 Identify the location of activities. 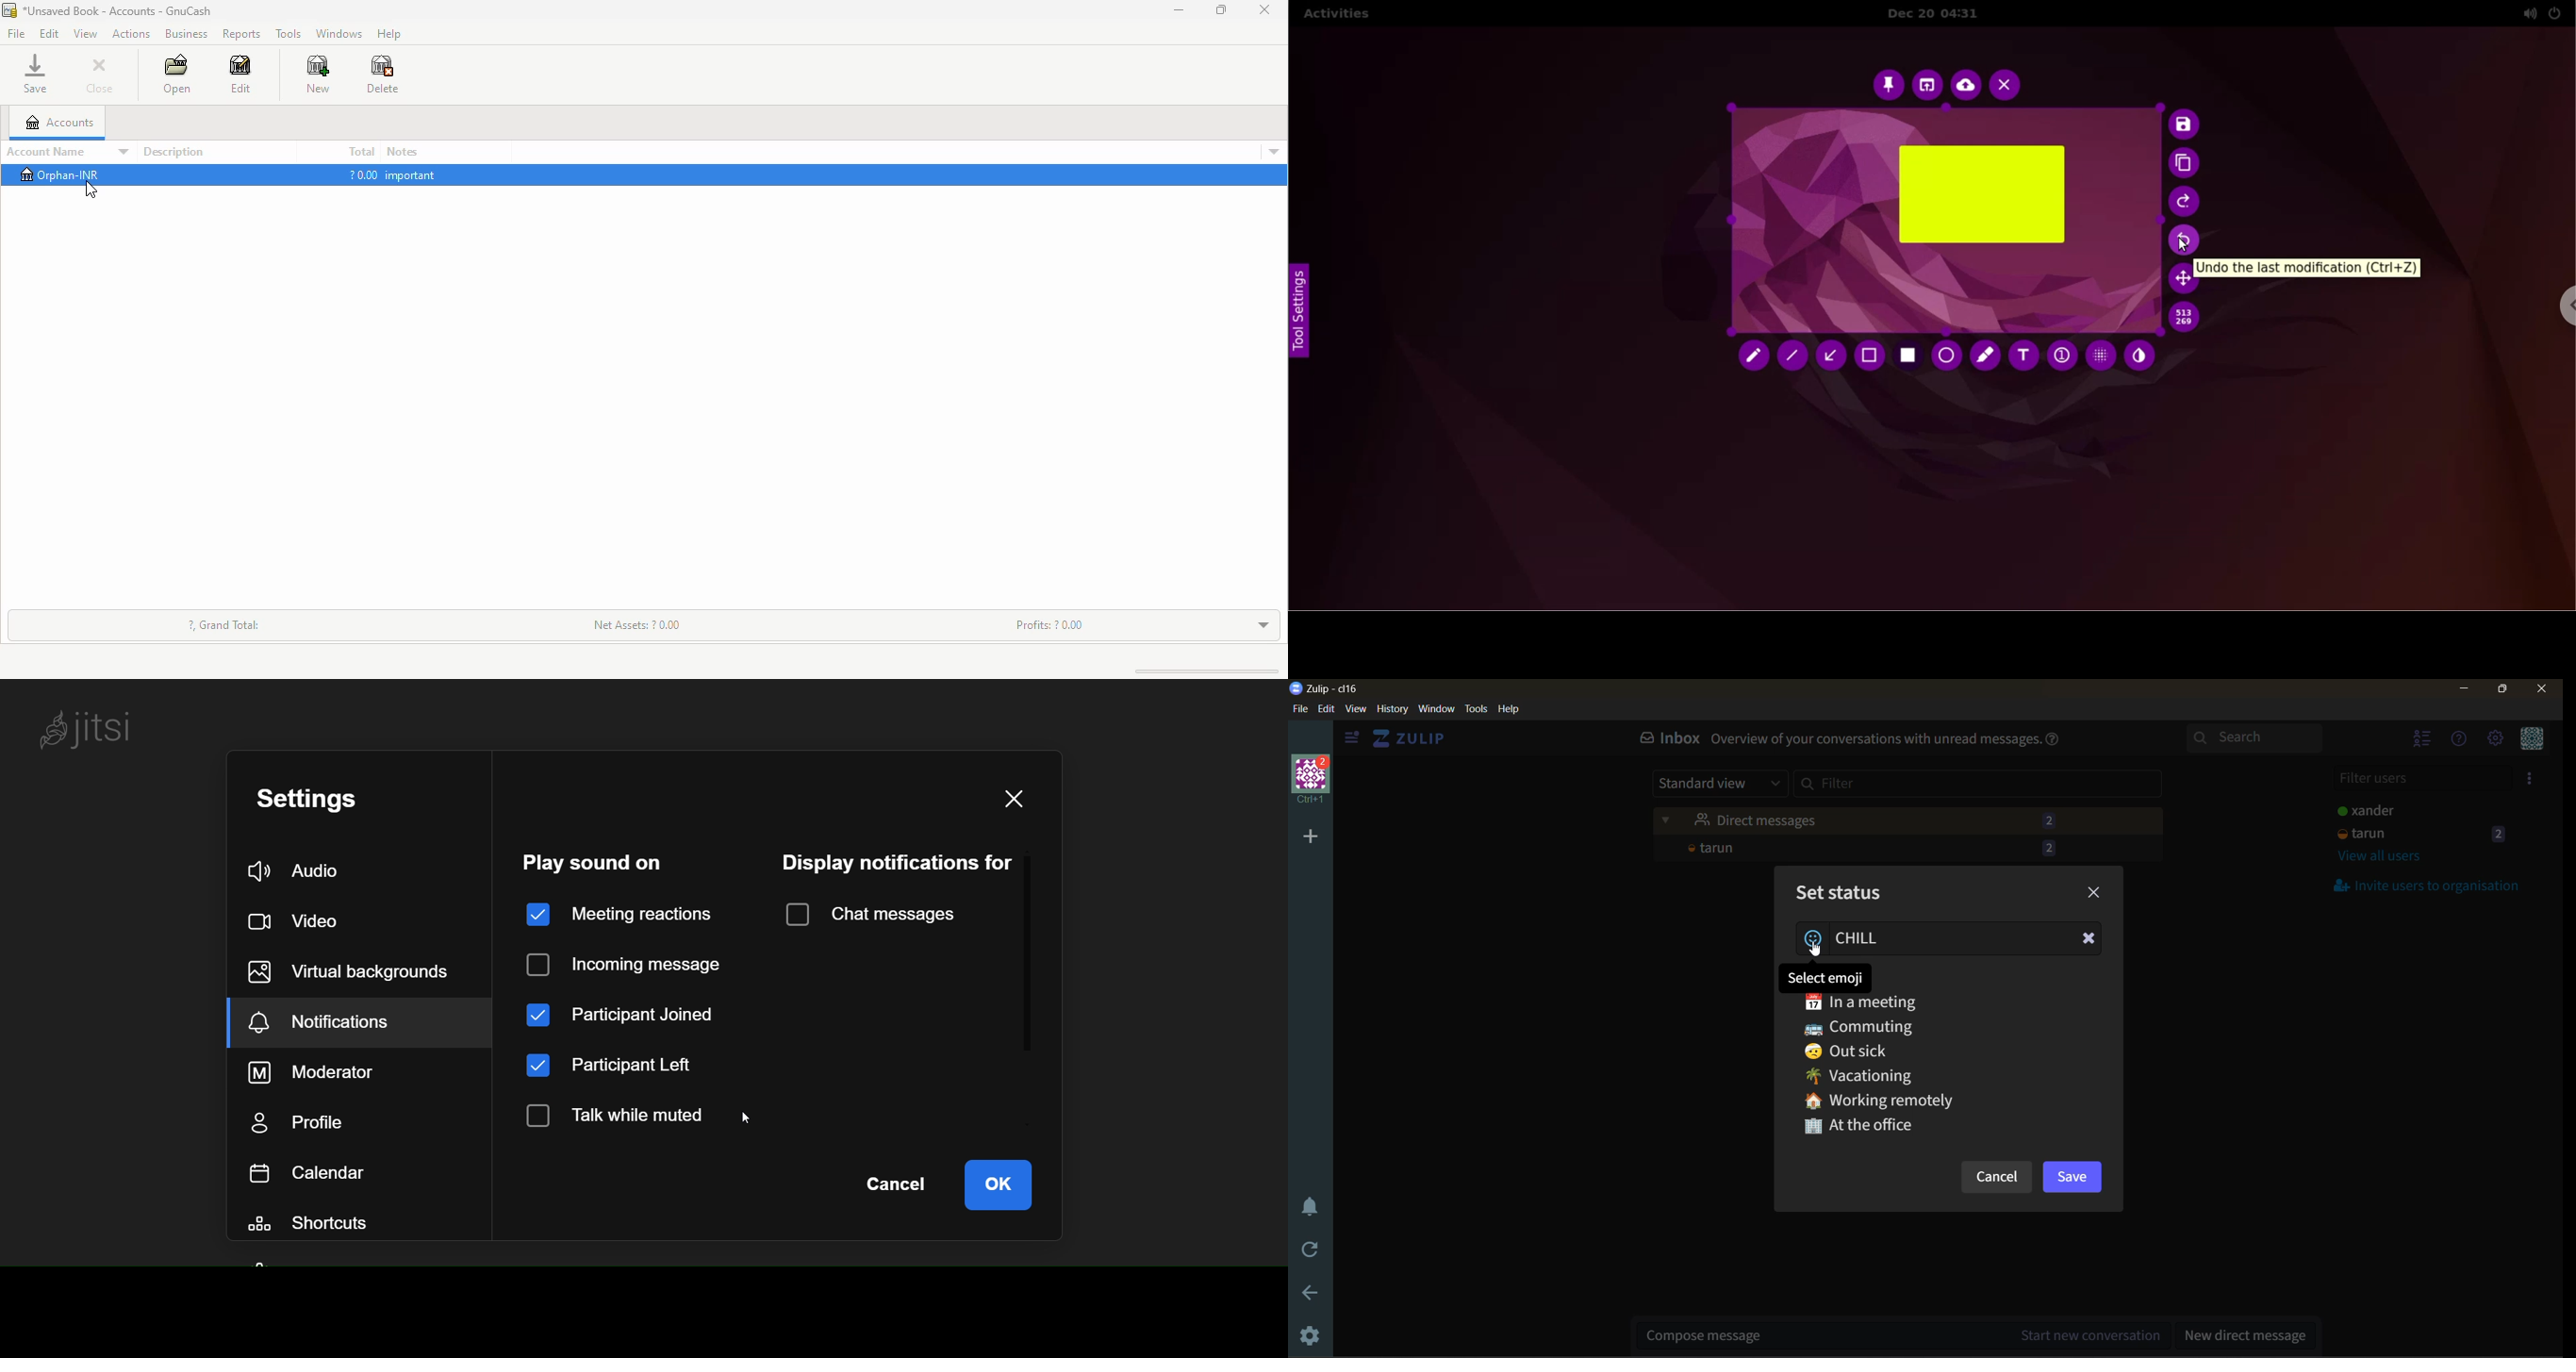
(1341, 13).